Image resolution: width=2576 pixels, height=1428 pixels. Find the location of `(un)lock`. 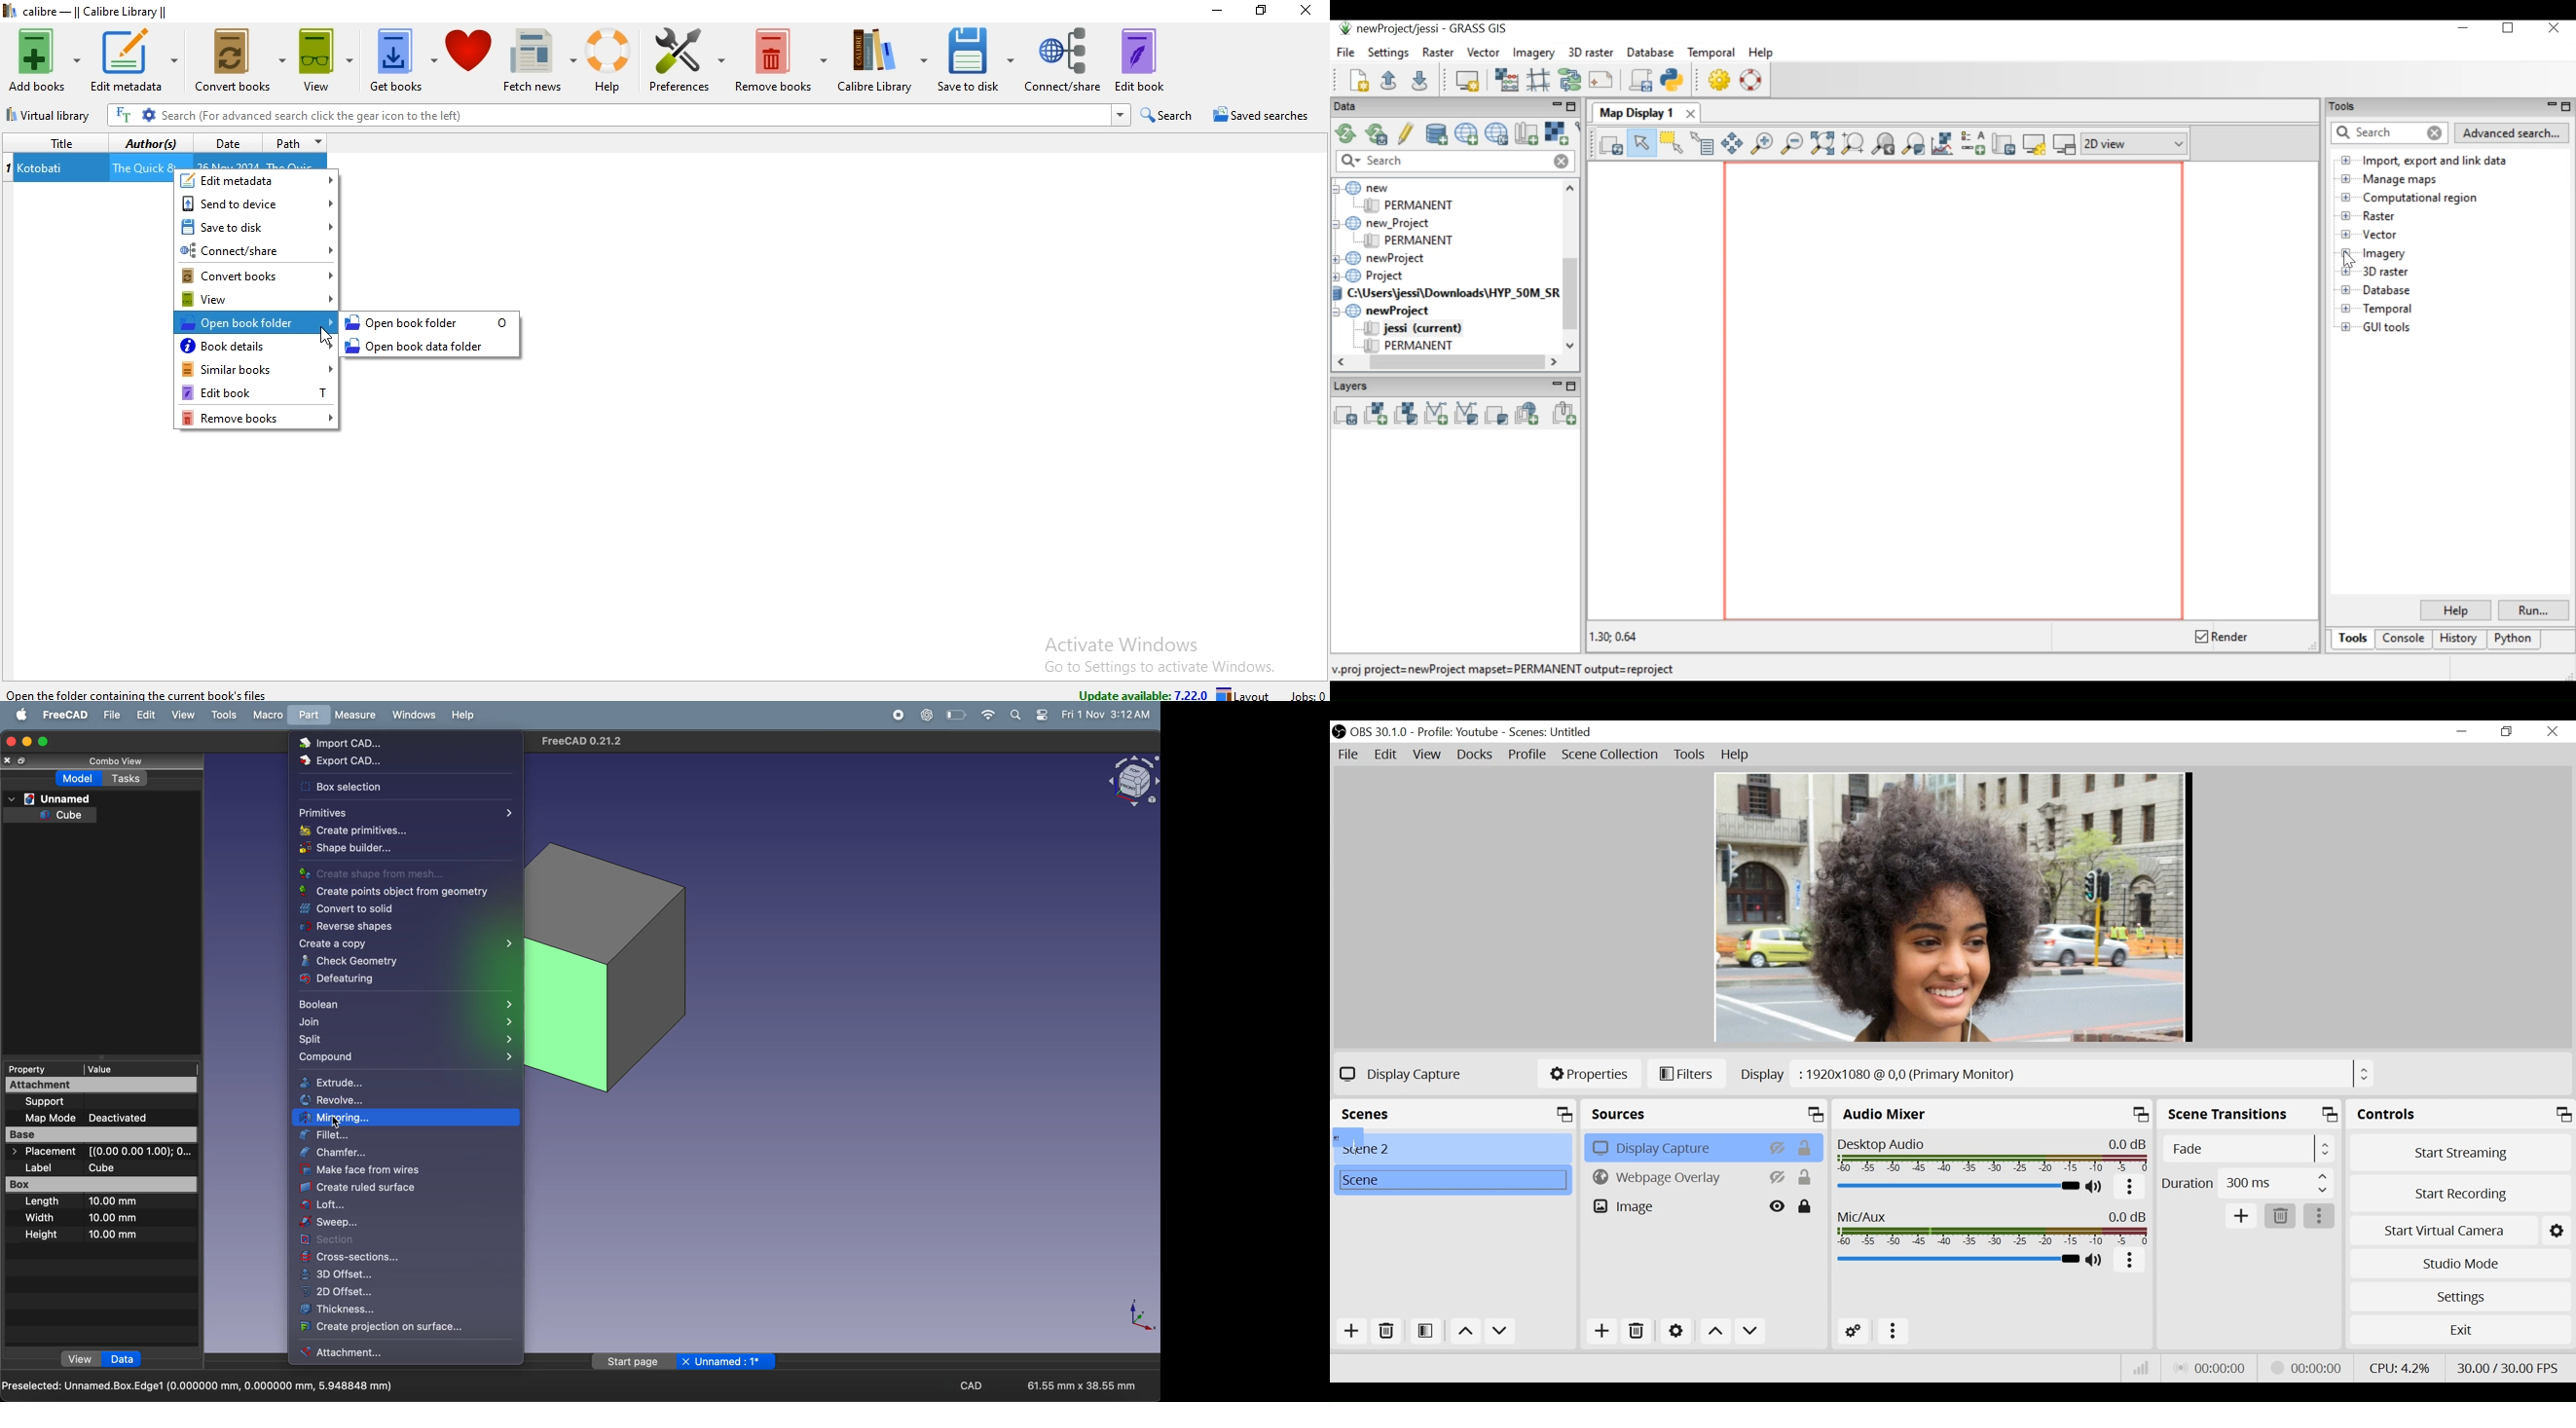

(un)lock is located at coordinates (1806, 1177).